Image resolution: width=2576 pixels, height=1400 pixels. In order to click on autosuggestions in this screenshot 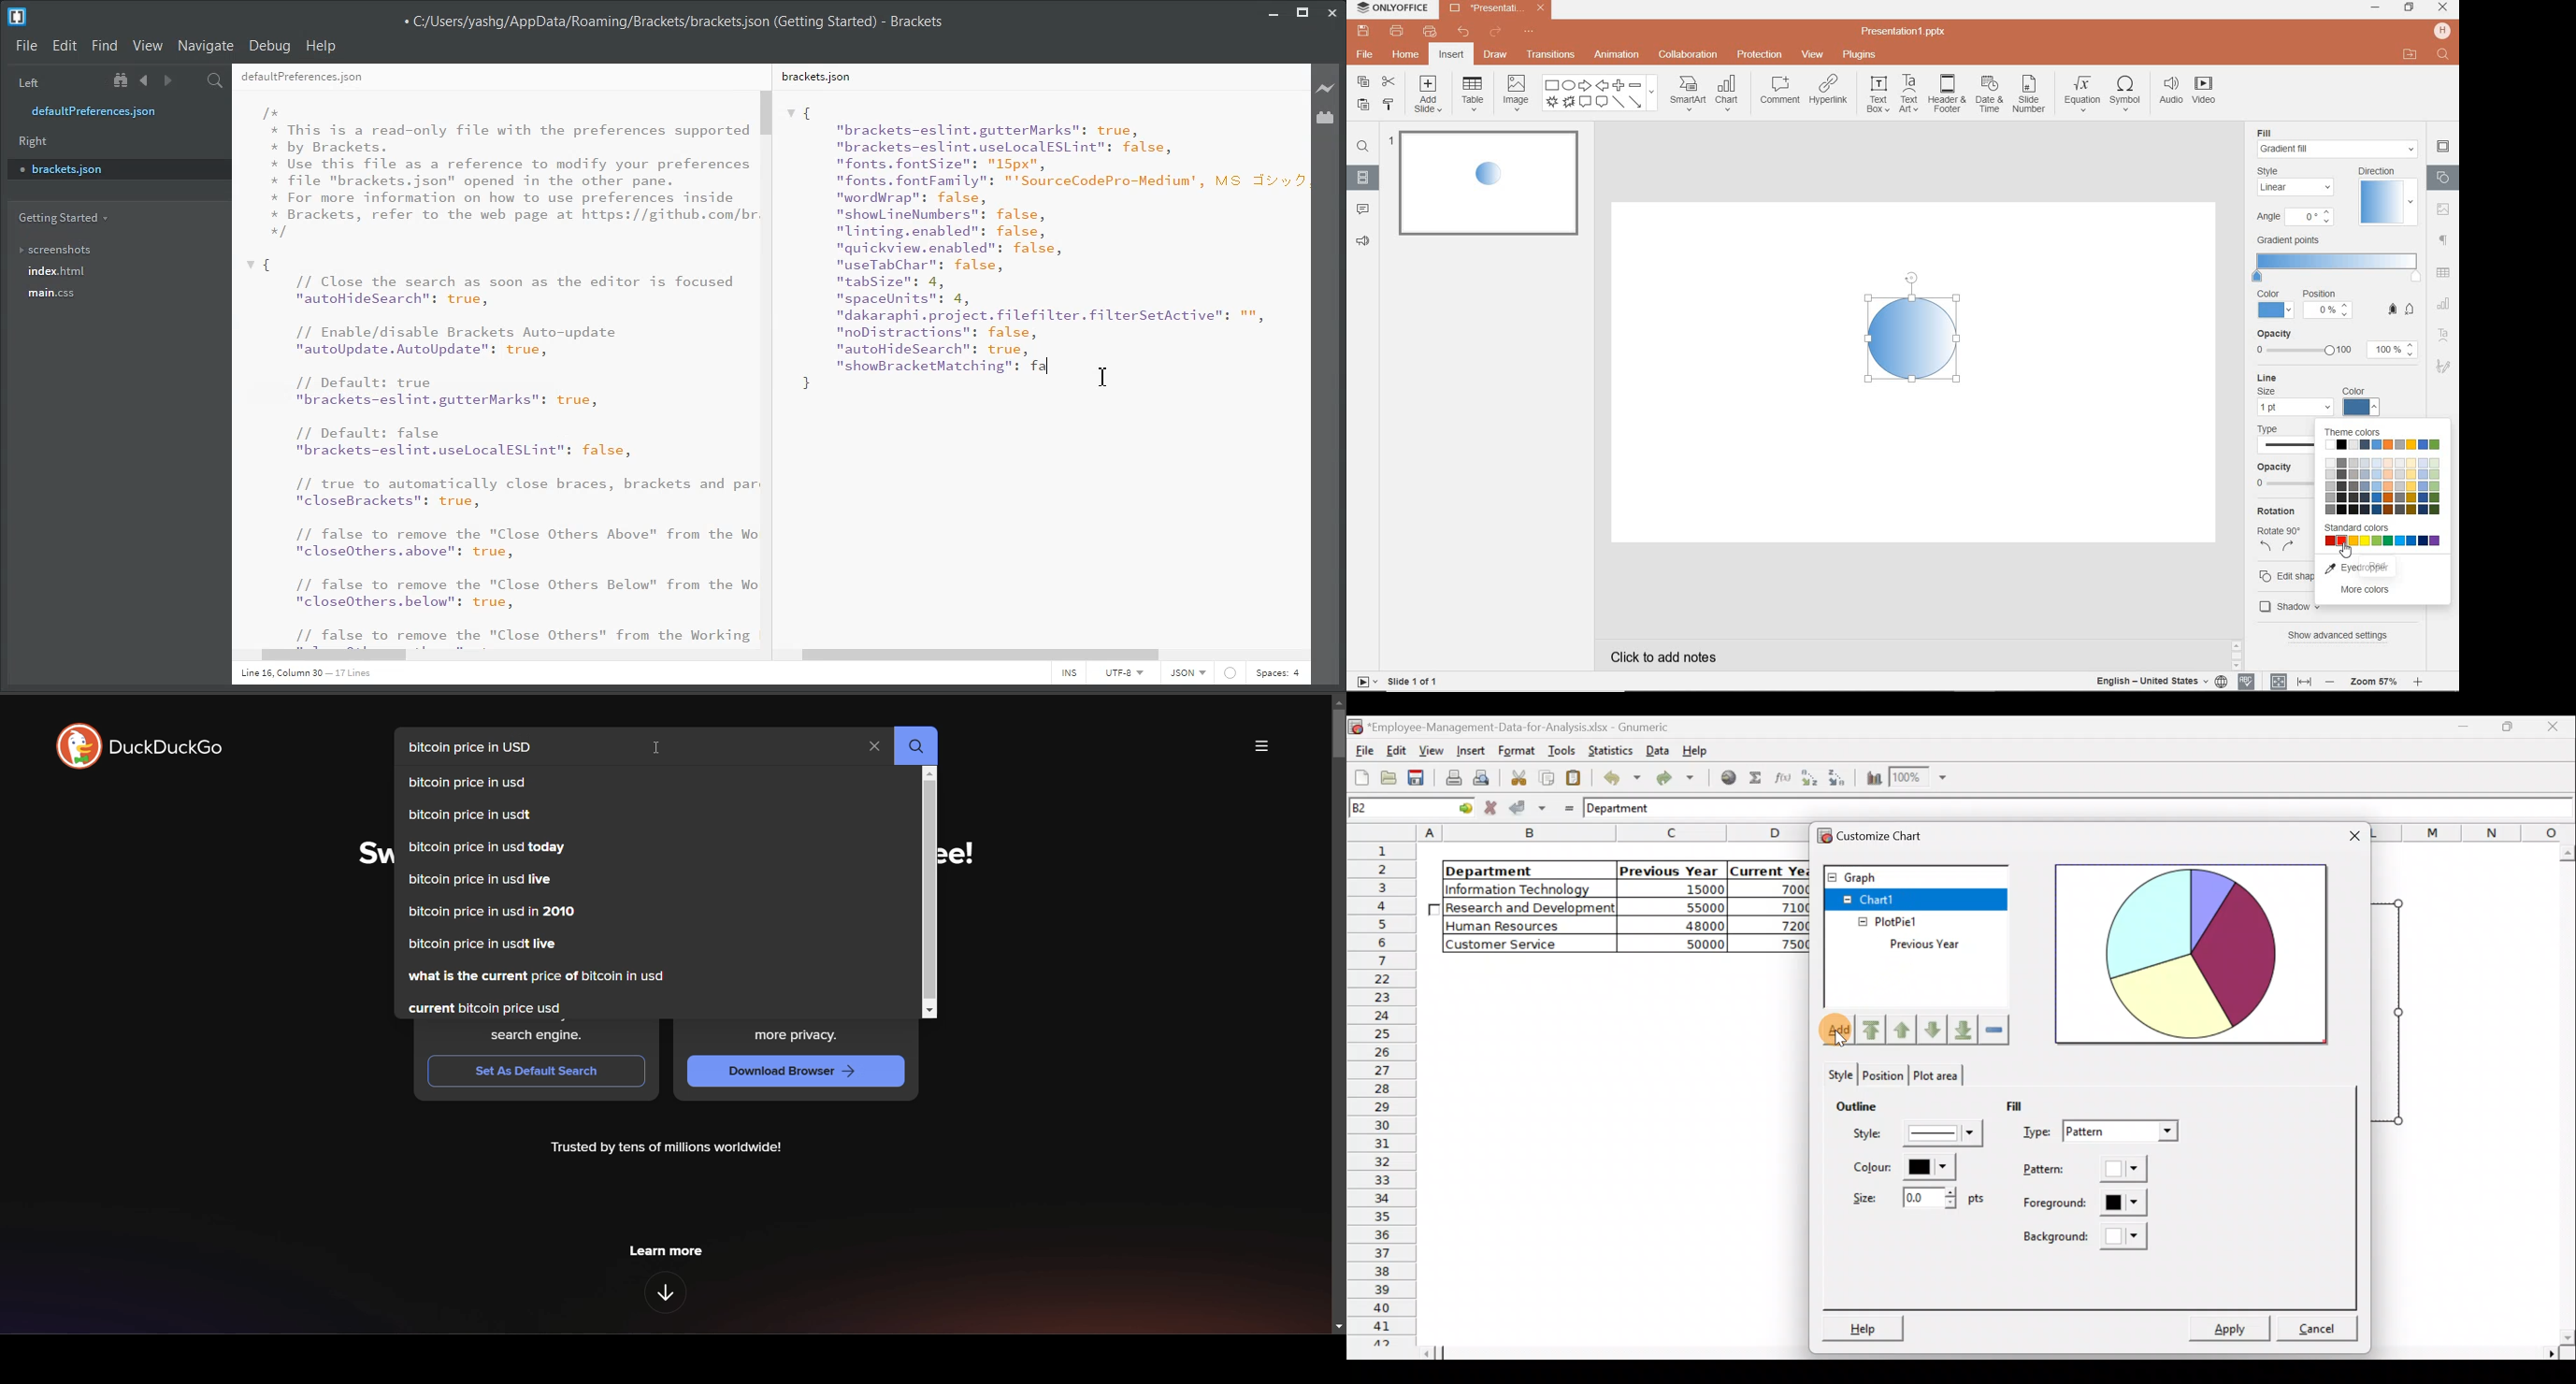, I will do `click(651, 896)`.